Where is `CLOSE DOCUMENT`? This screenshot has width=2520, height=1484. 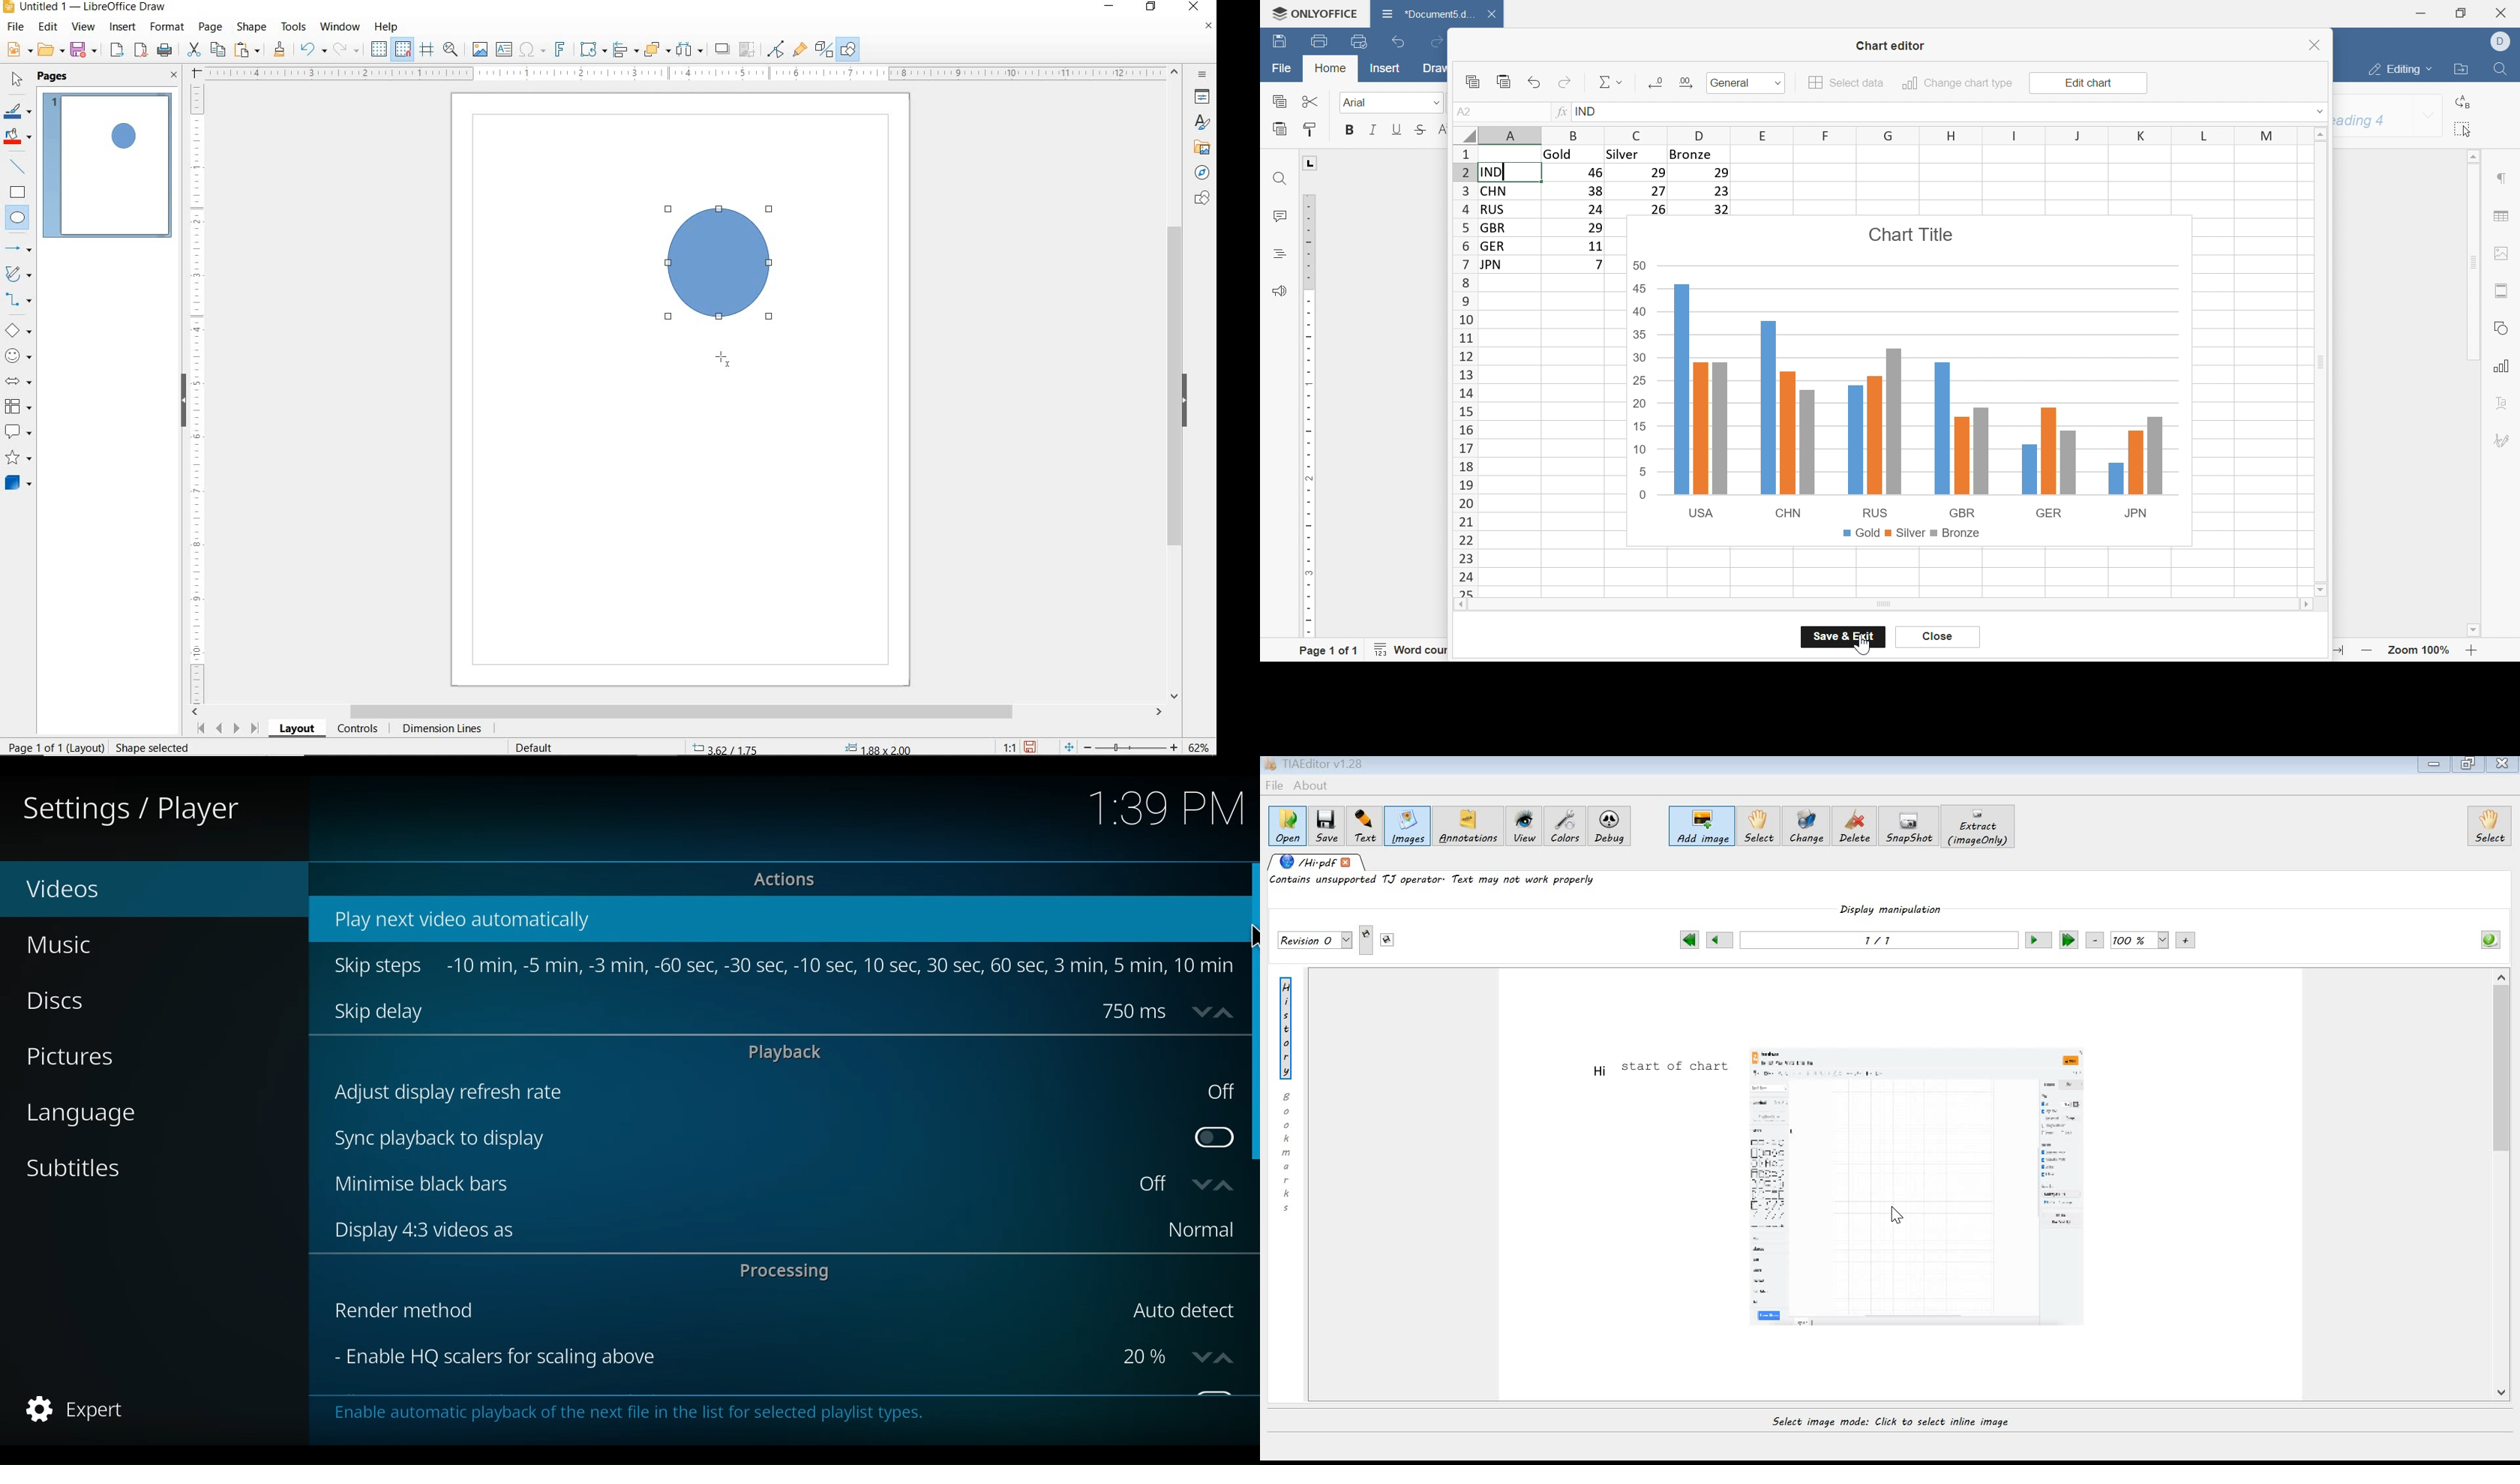
CLOSE DOCUMENT is located at coordinates (1208, 28).